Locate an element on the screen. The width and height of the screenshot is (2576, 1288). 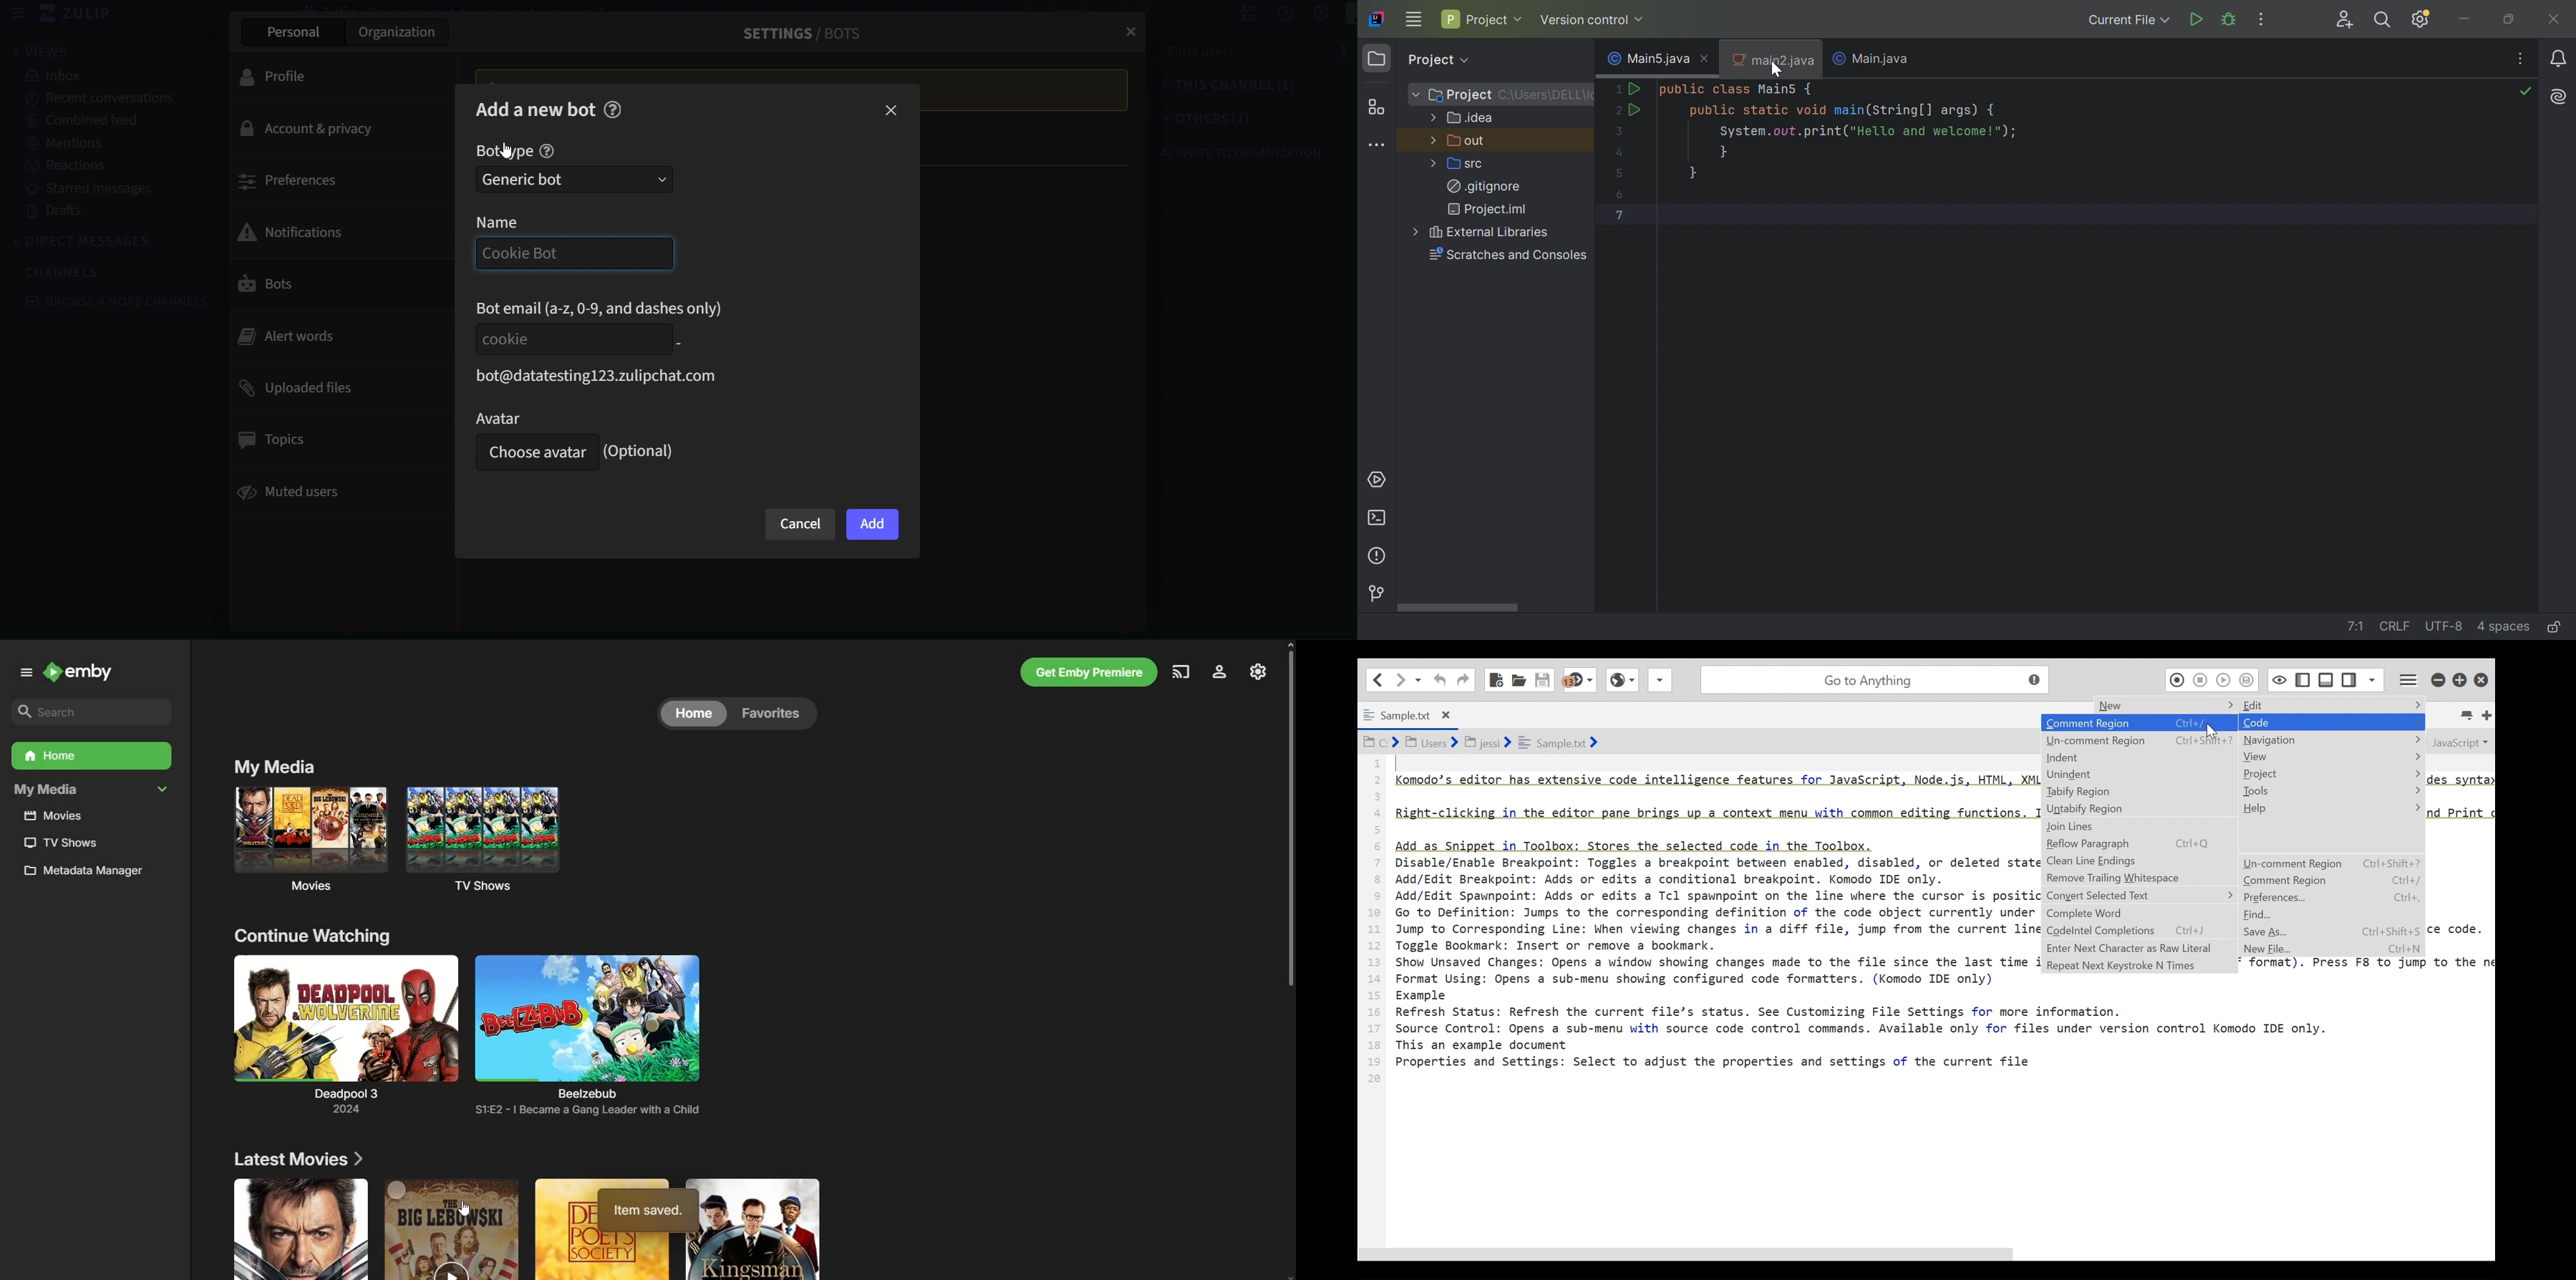
No problems found is located at coordinates (2526, 91).